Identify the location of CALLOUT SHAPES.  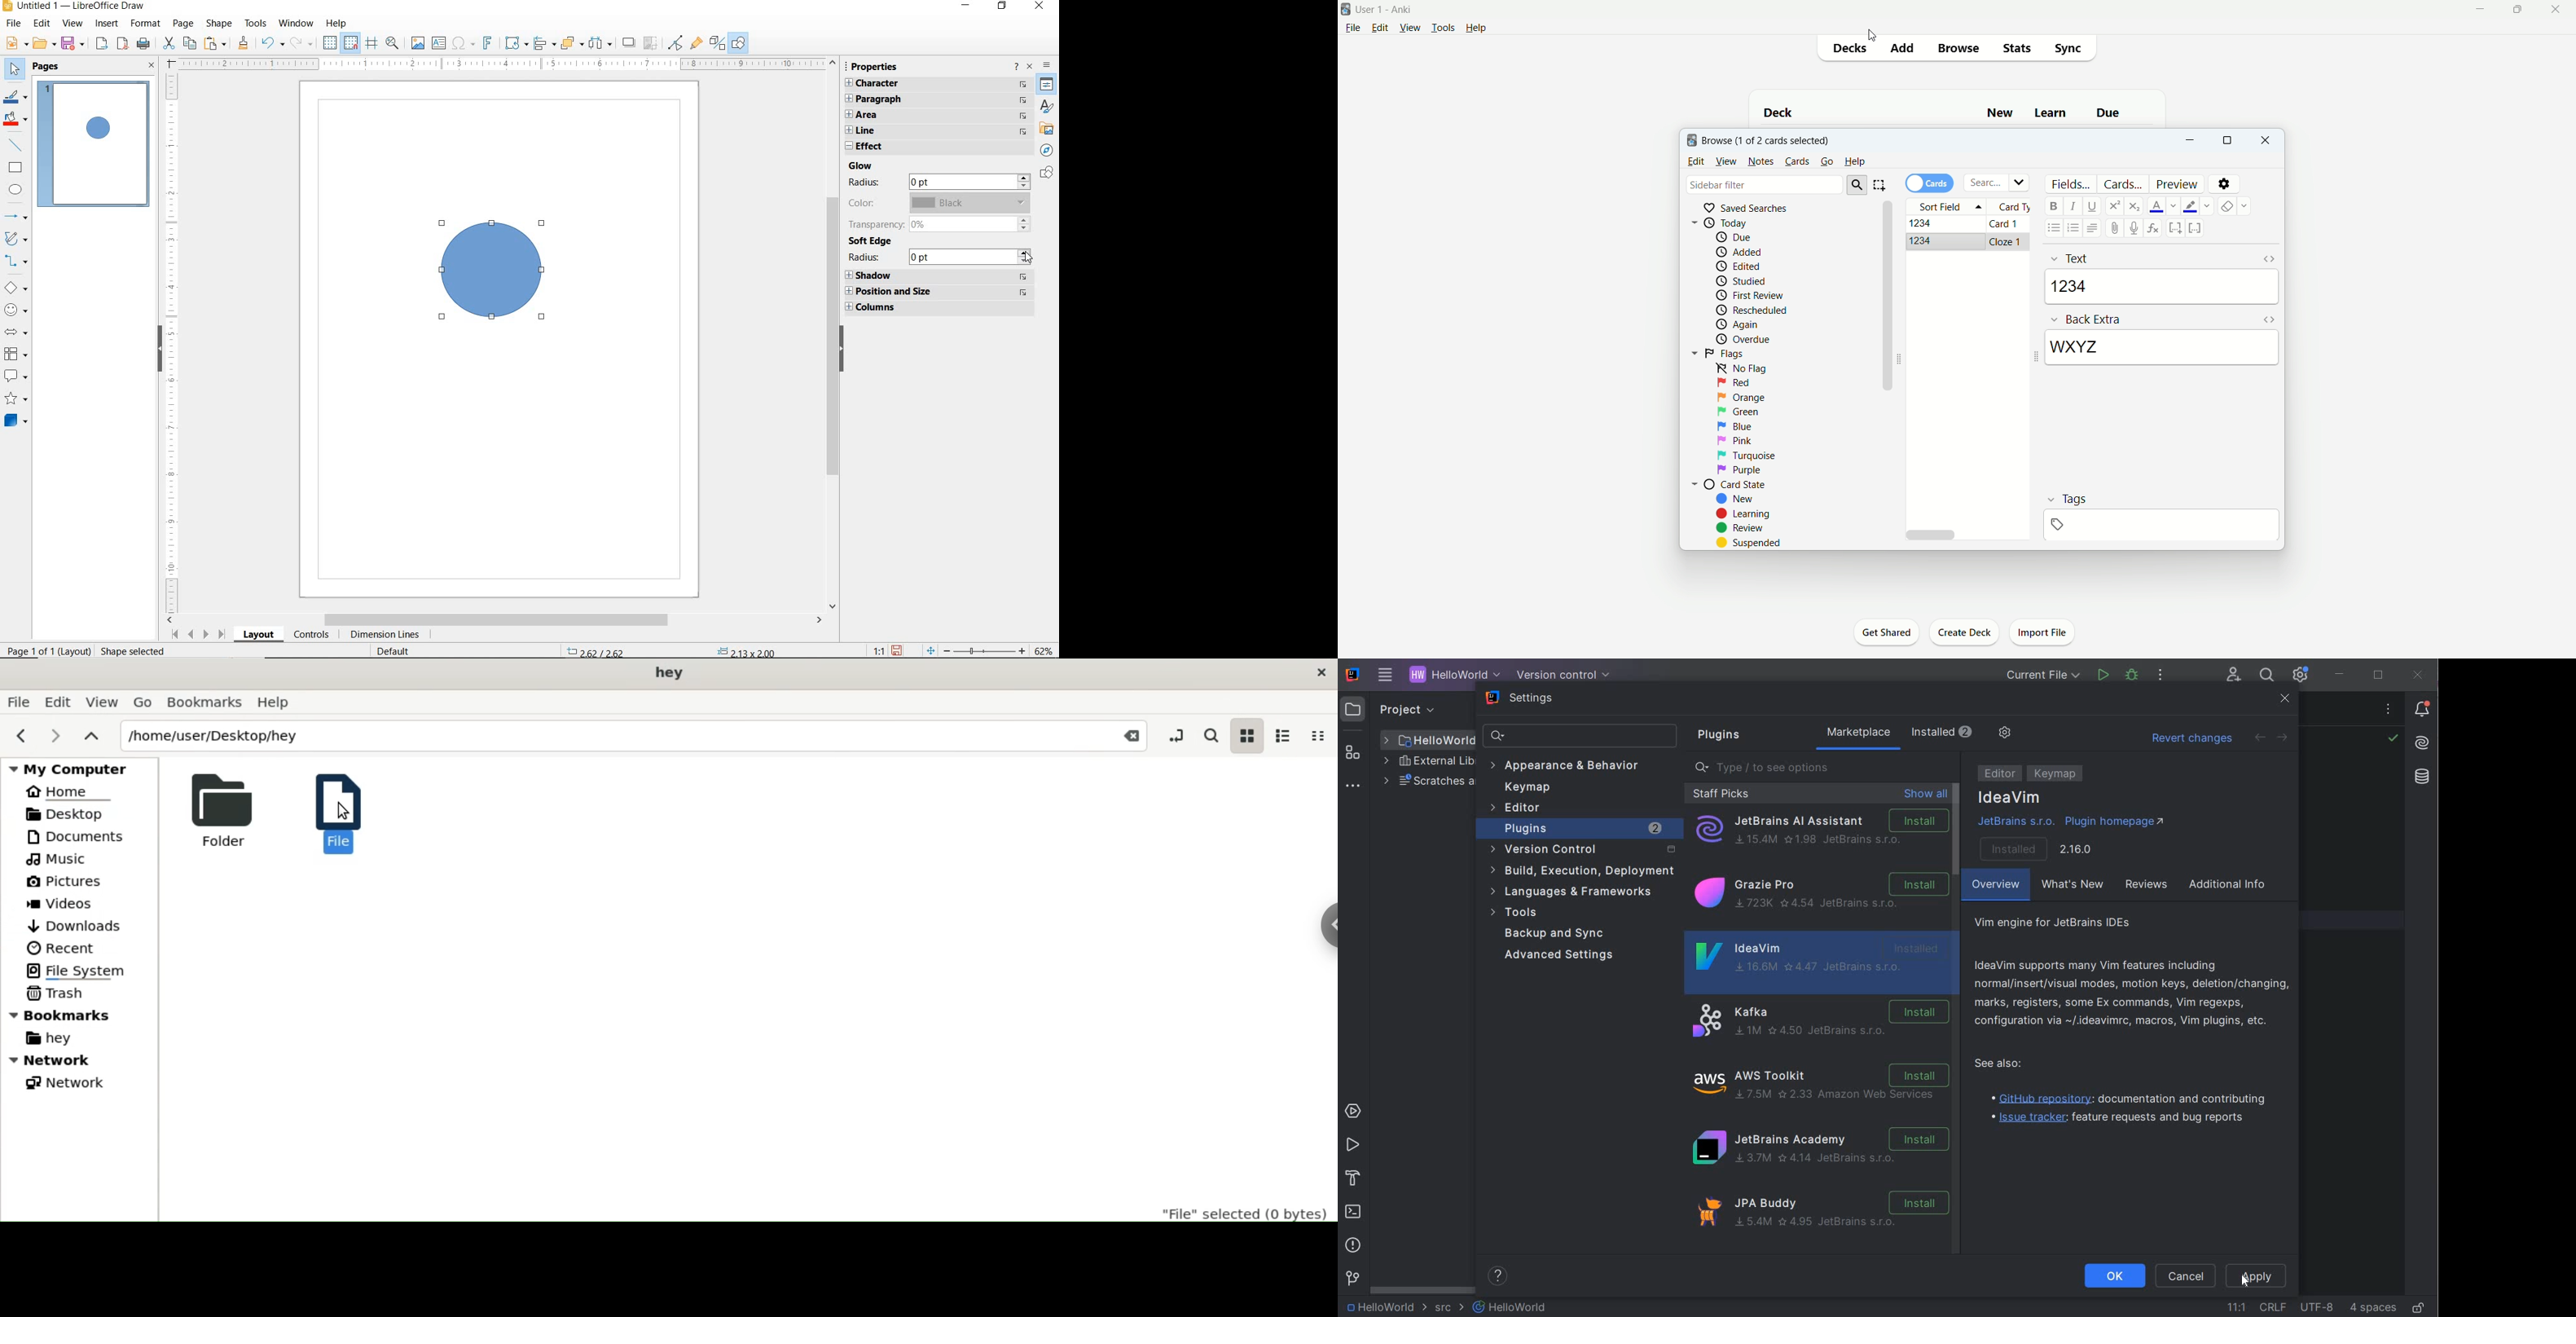
(16, 377).